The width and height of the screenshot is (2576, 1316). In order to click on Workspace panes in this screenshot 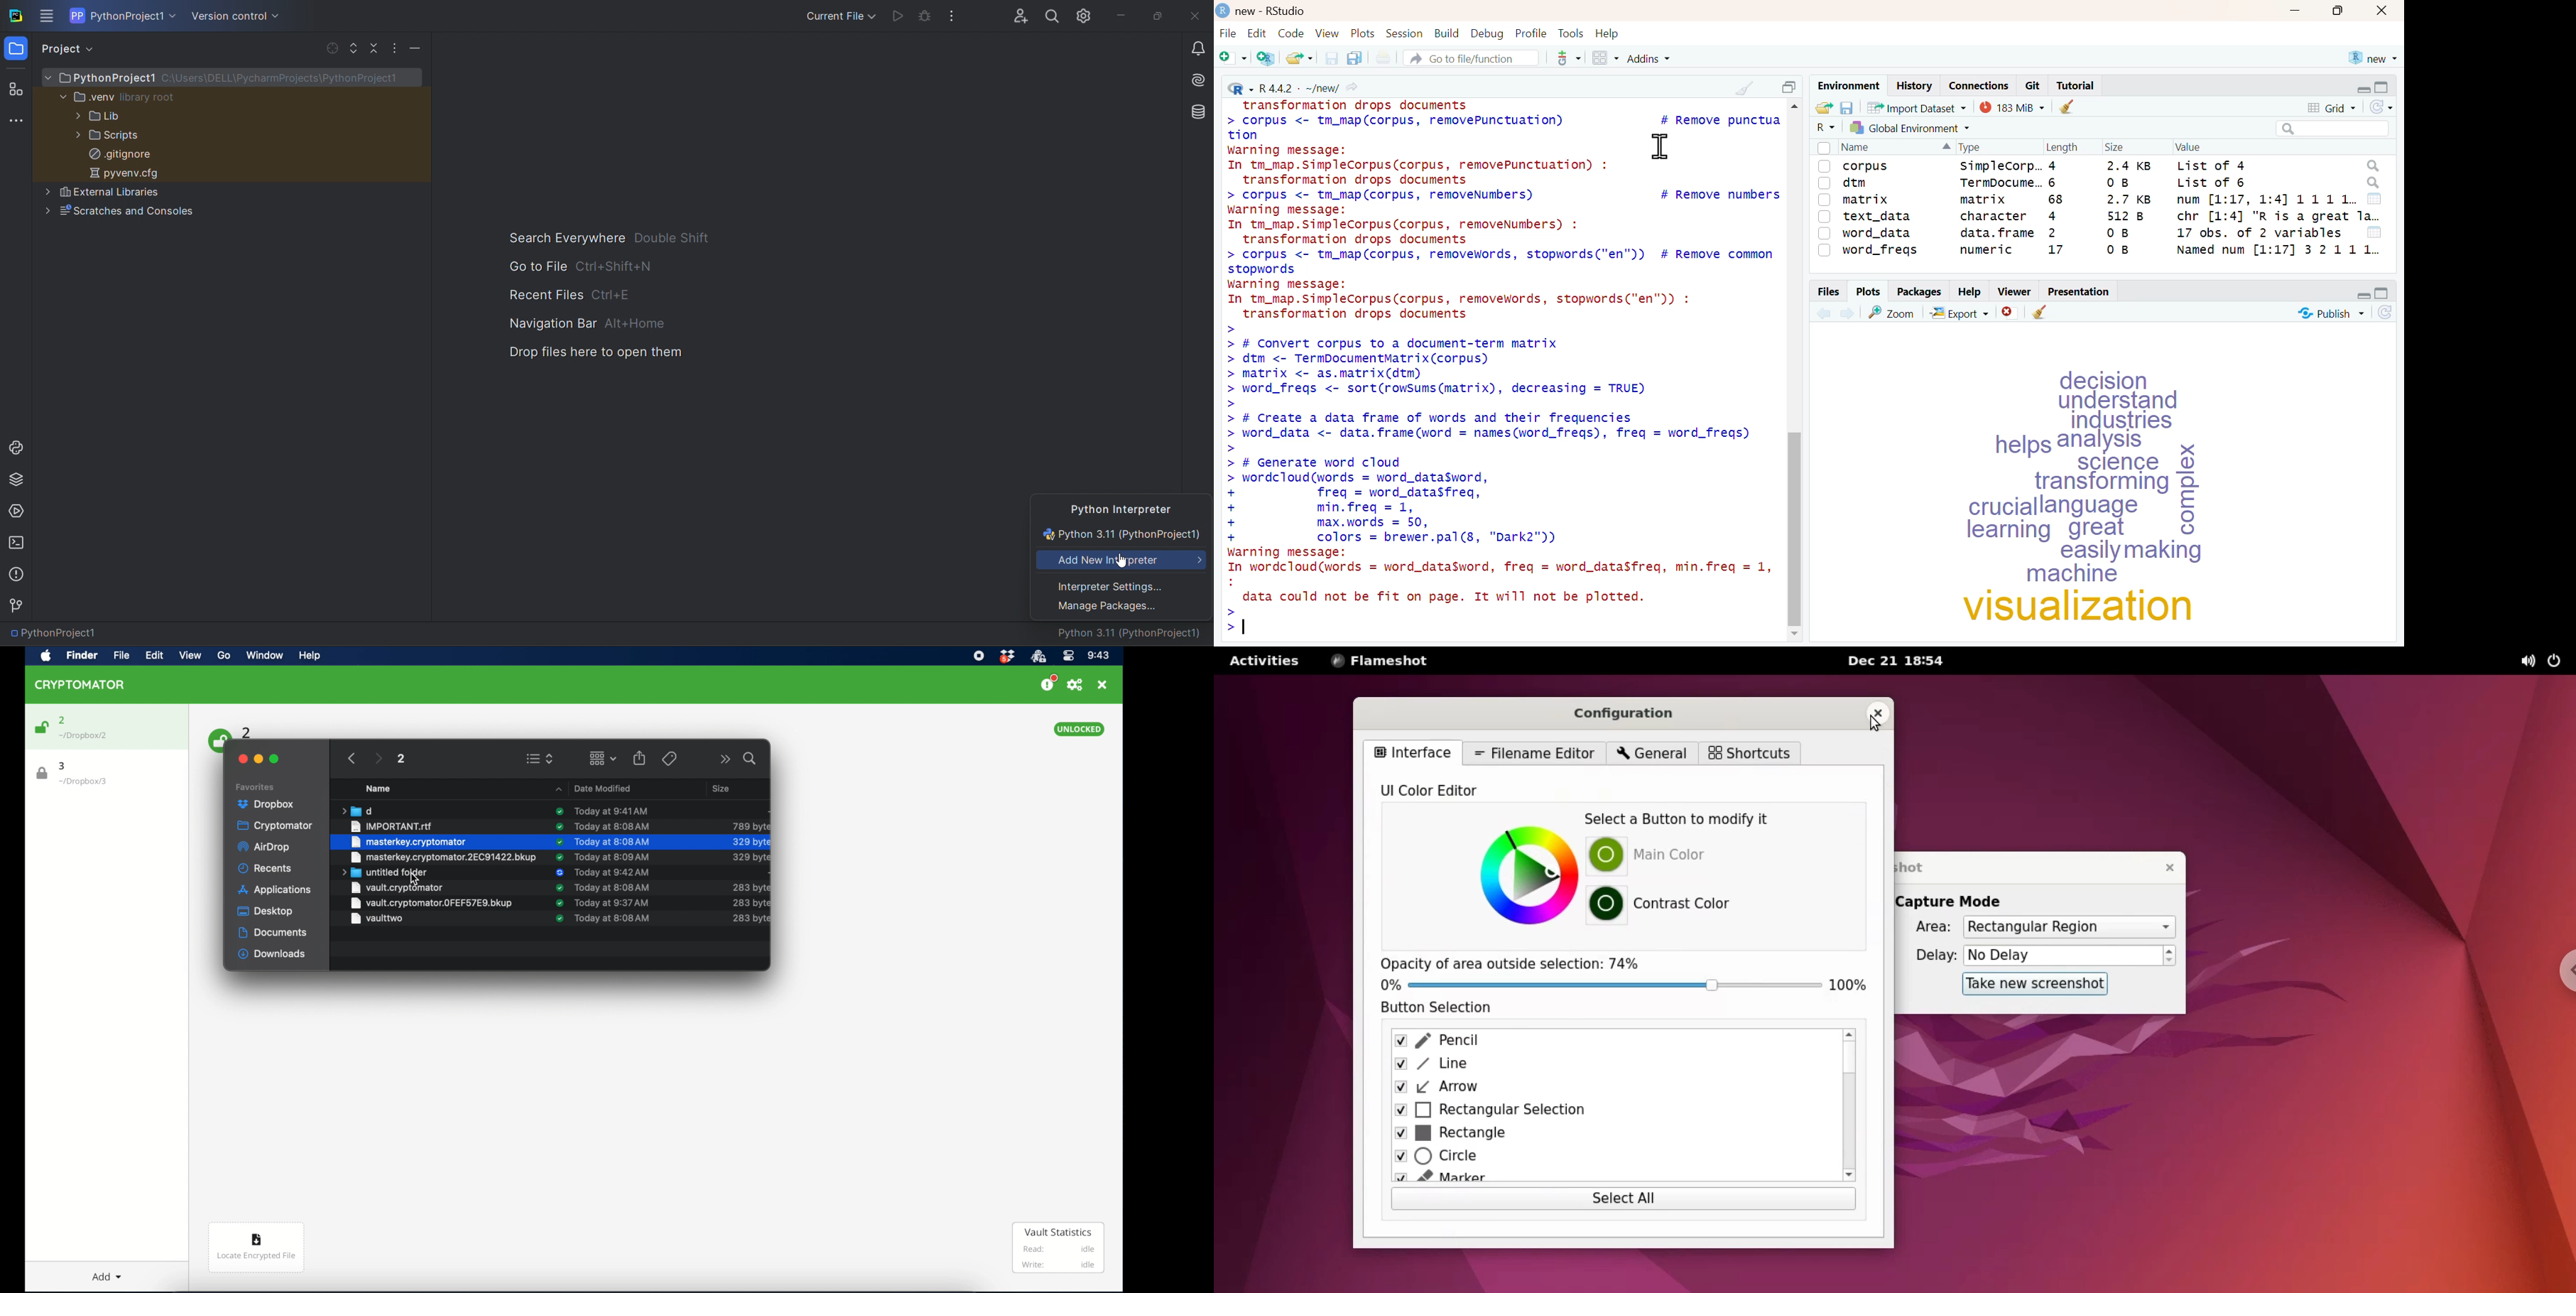, I will do `click(1605, 58)`.